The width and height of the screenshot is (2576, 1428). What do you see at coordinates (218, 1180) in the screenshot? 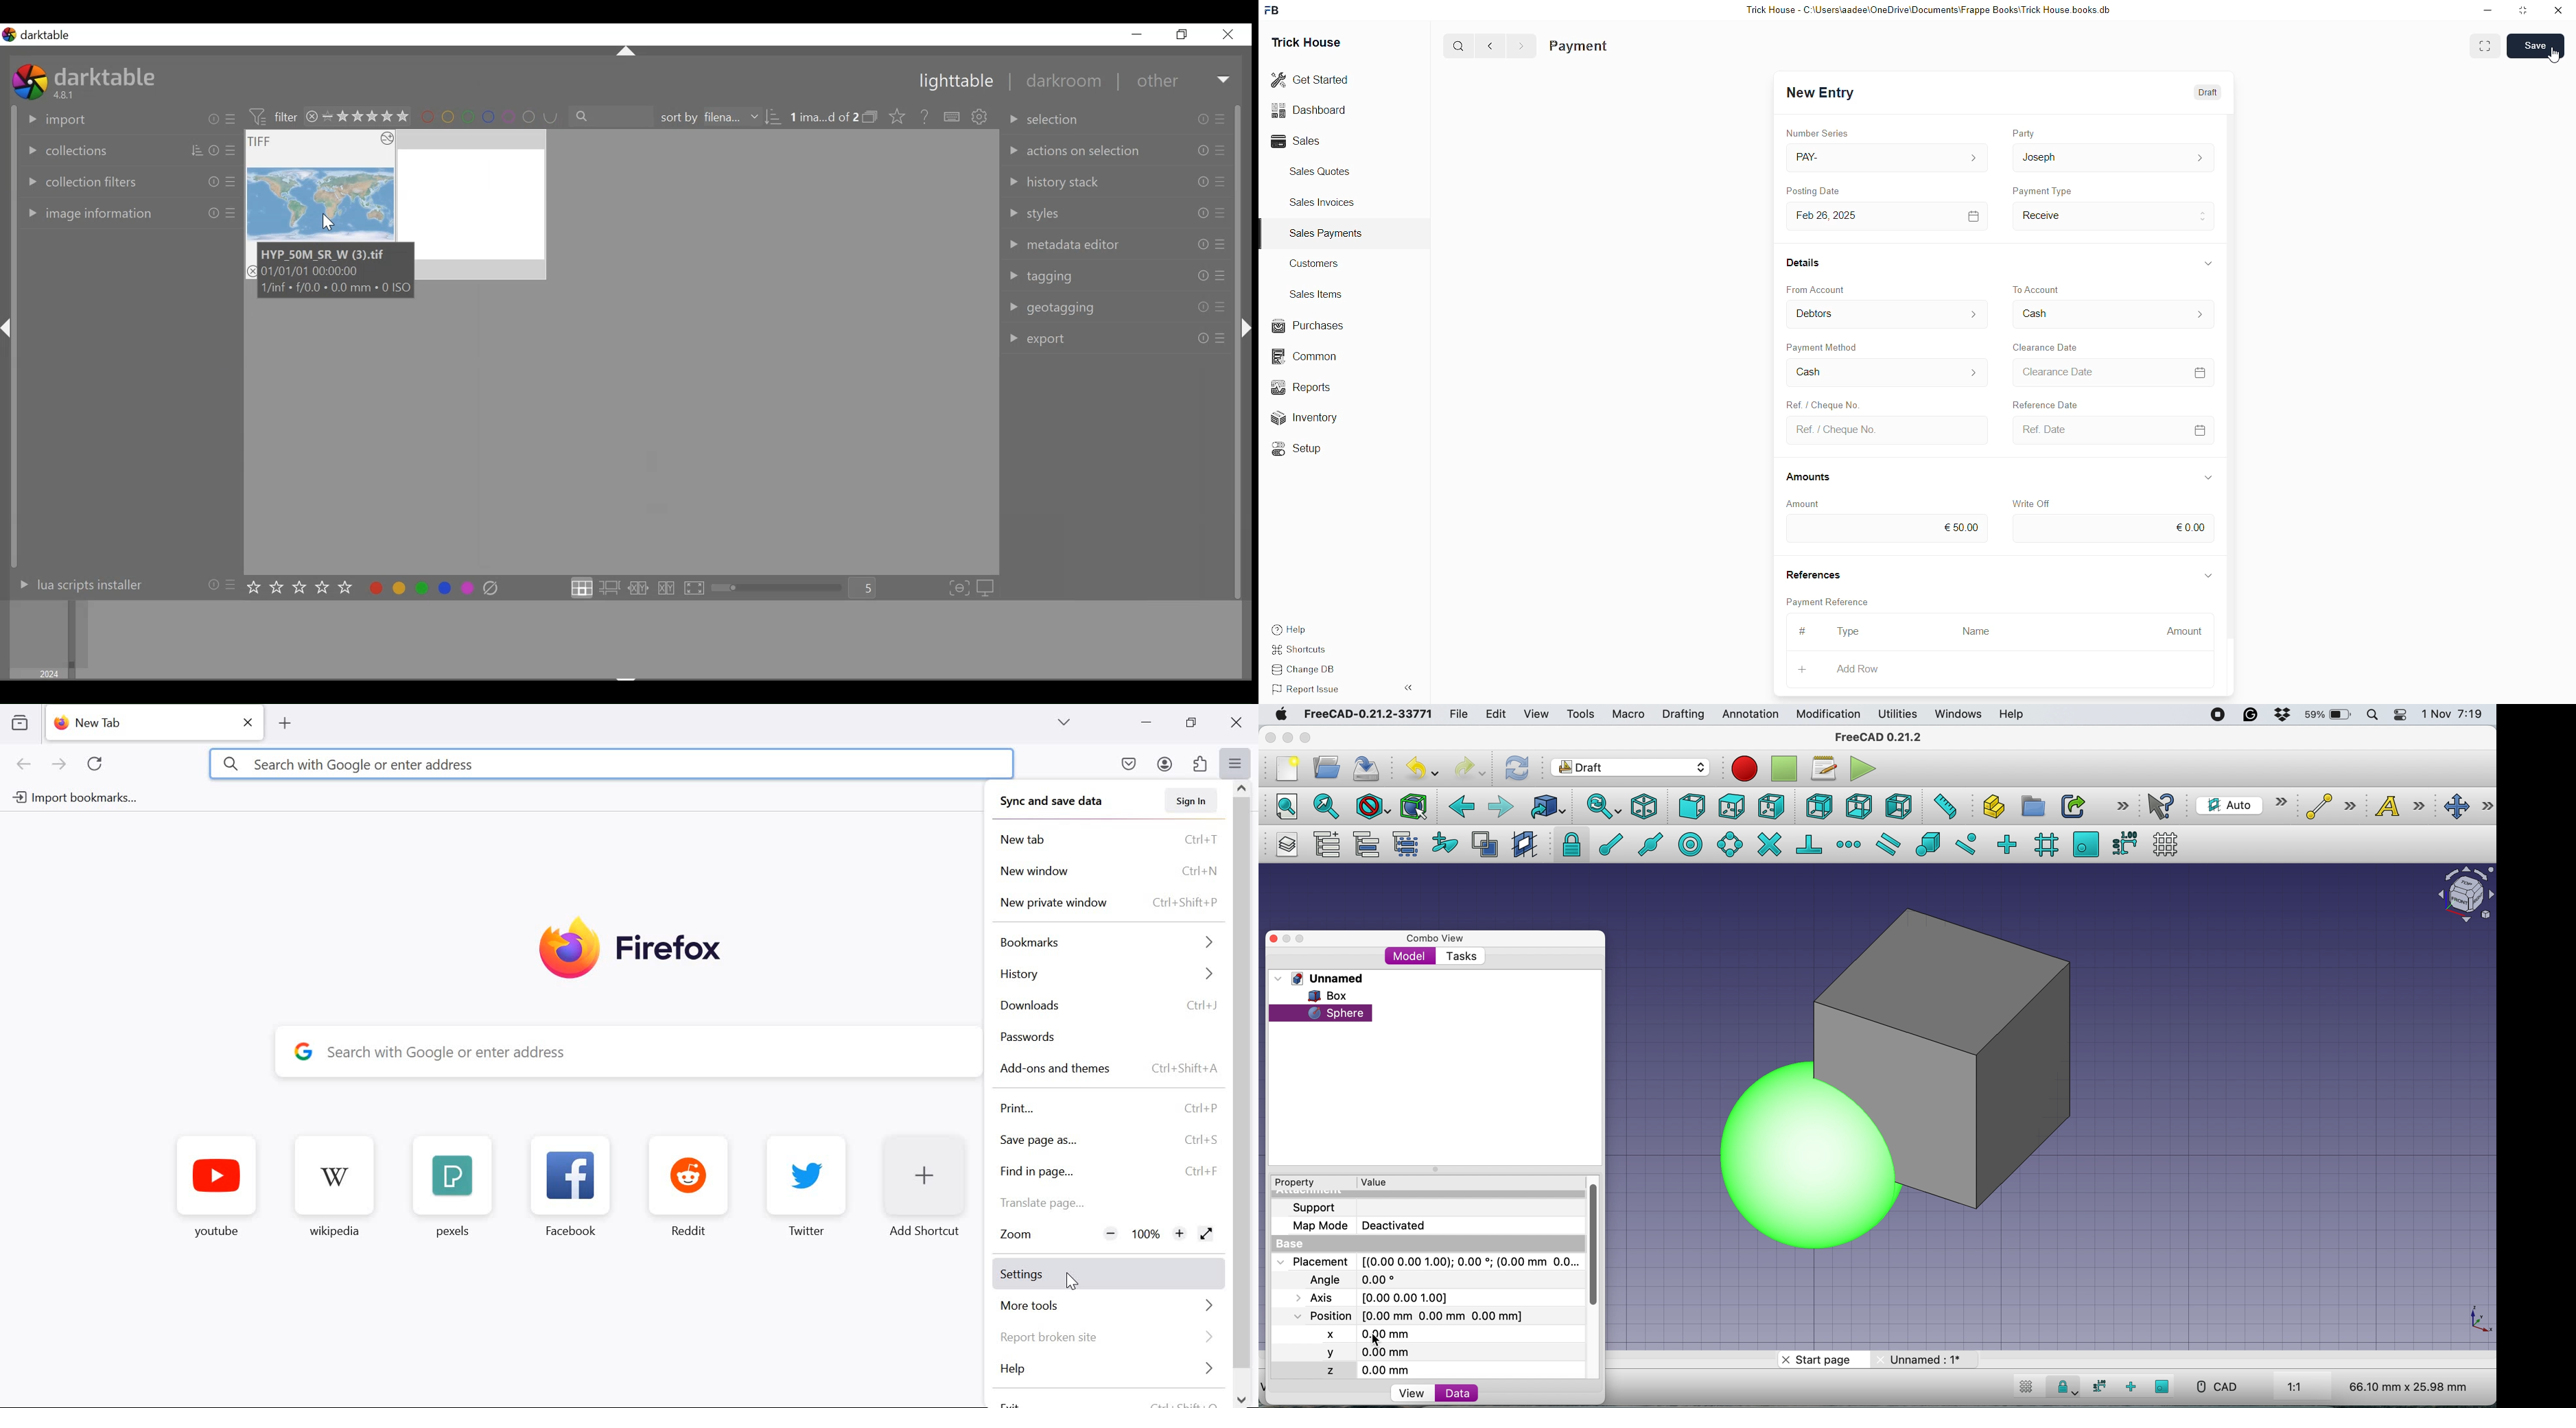
I see `youtube` at bounding box center [218, 1180].